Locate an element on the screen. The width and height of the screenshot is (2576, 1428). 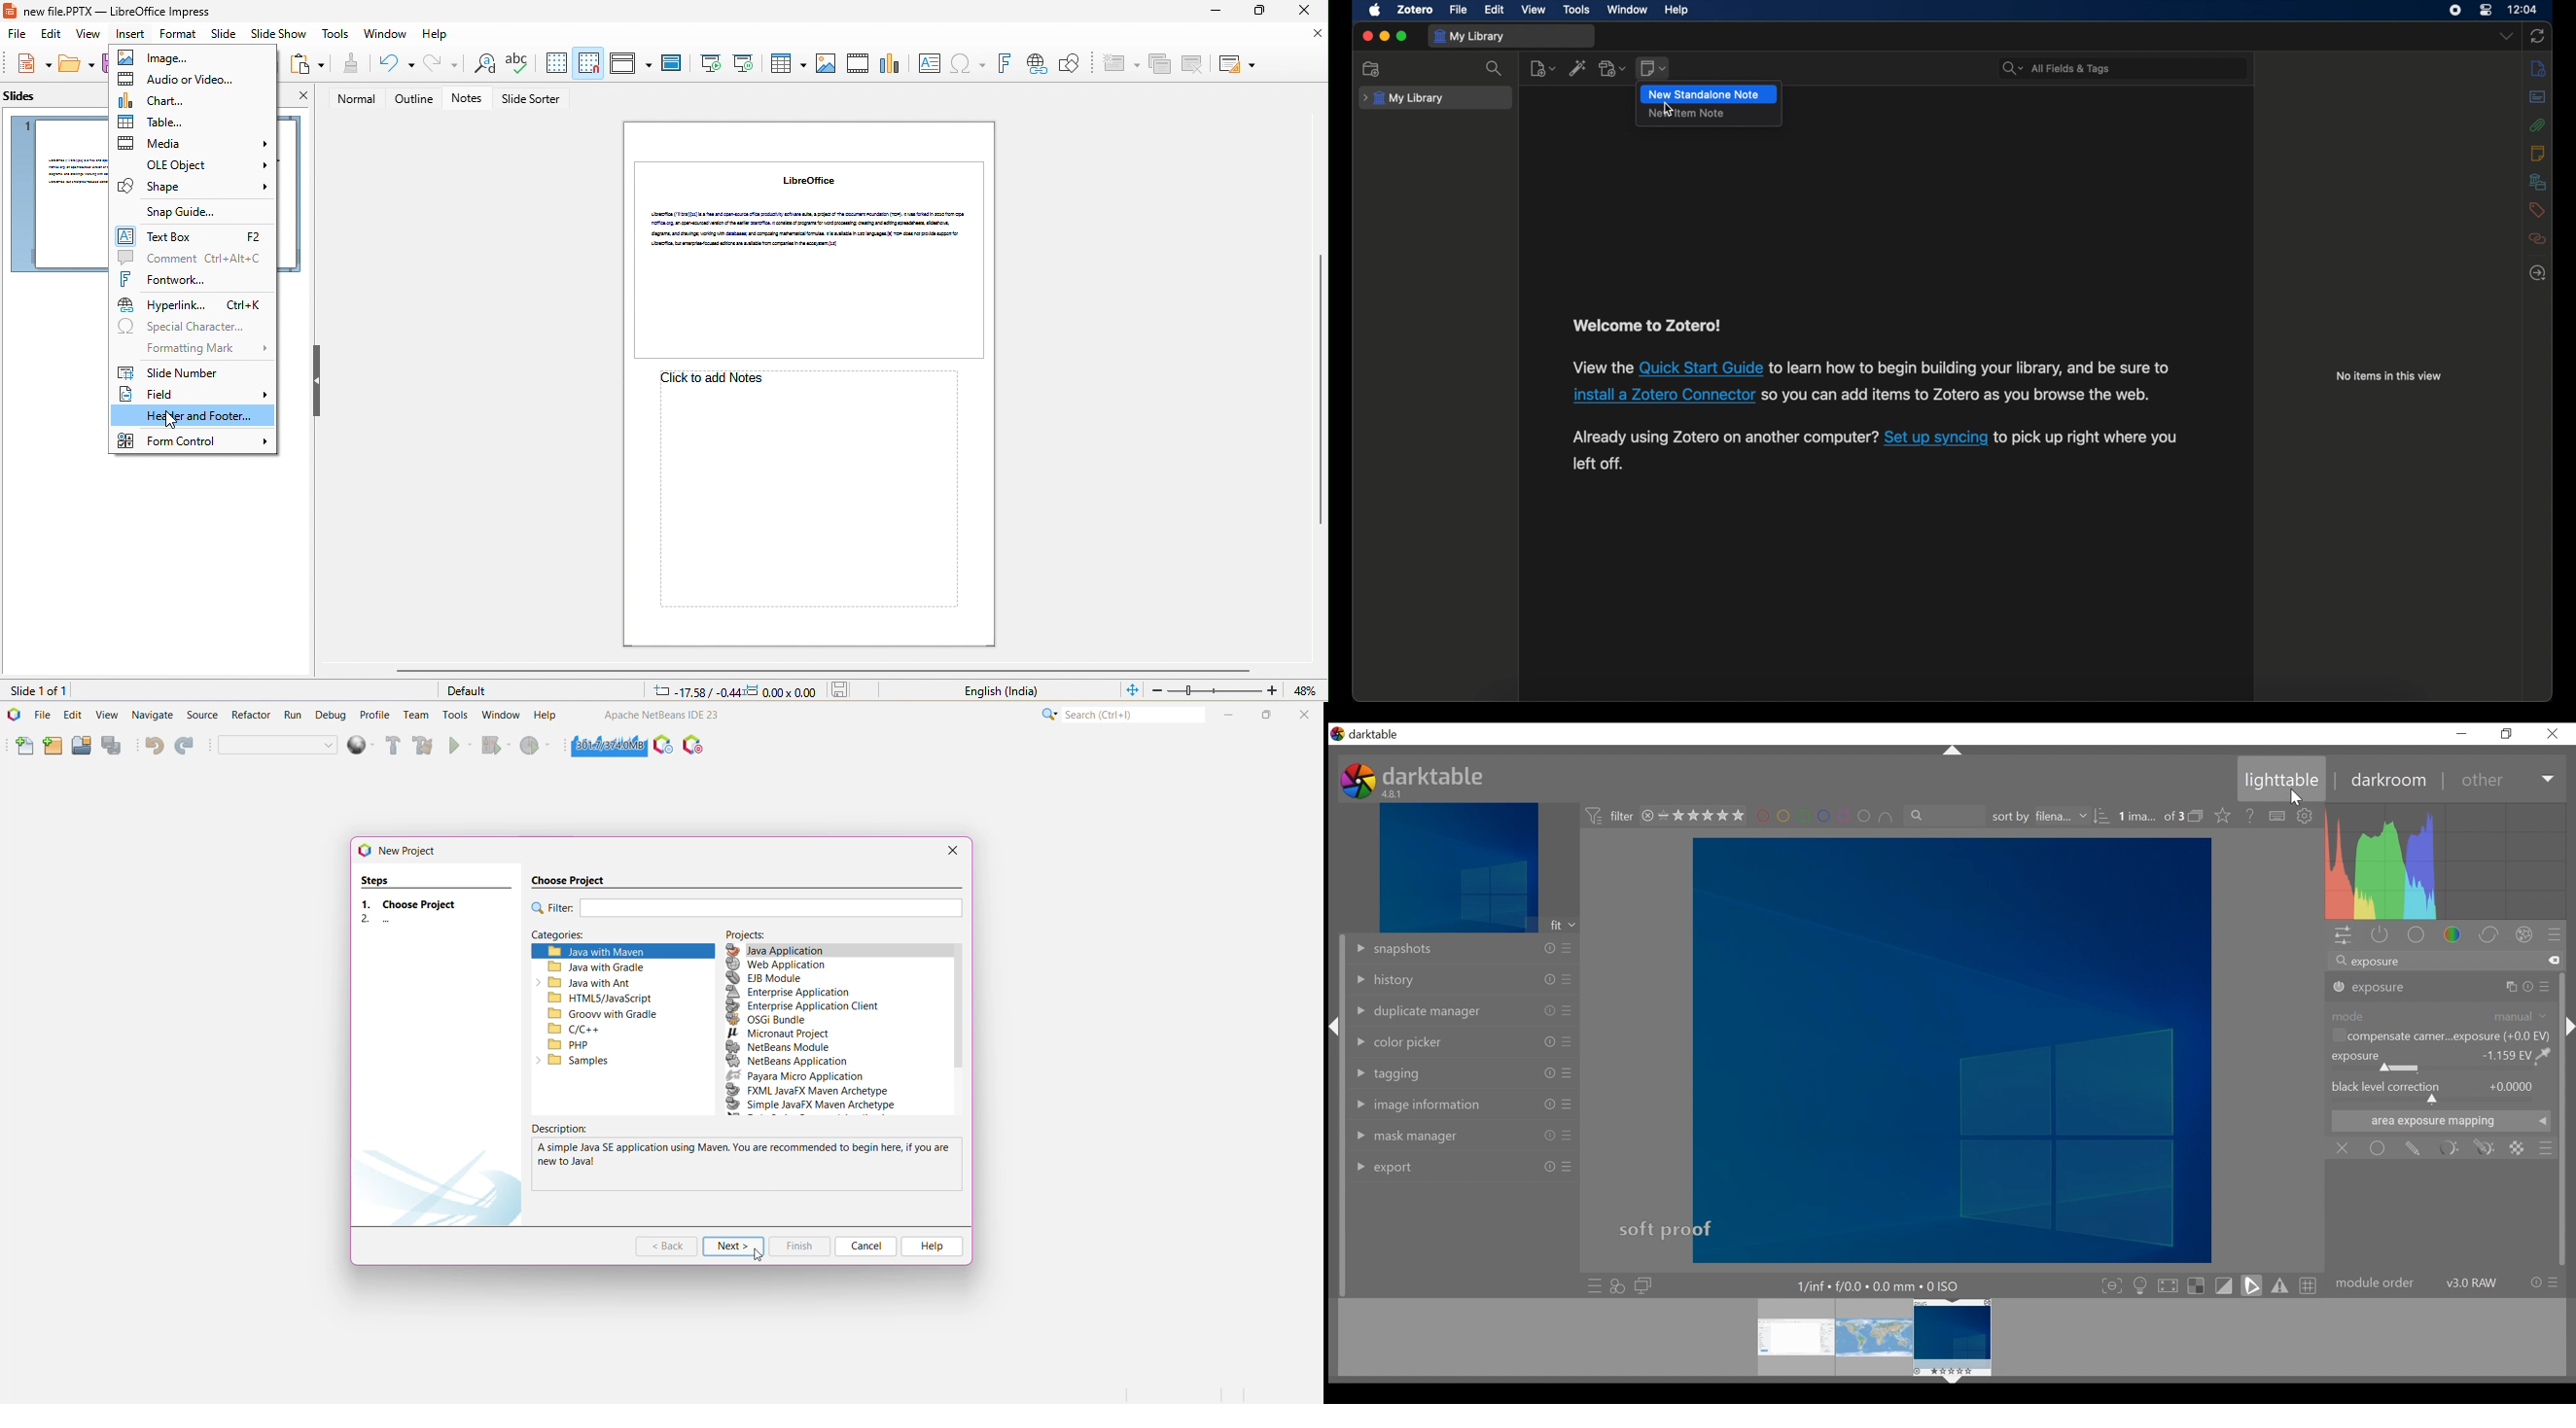
export is located at coordinates (1382, 1169).